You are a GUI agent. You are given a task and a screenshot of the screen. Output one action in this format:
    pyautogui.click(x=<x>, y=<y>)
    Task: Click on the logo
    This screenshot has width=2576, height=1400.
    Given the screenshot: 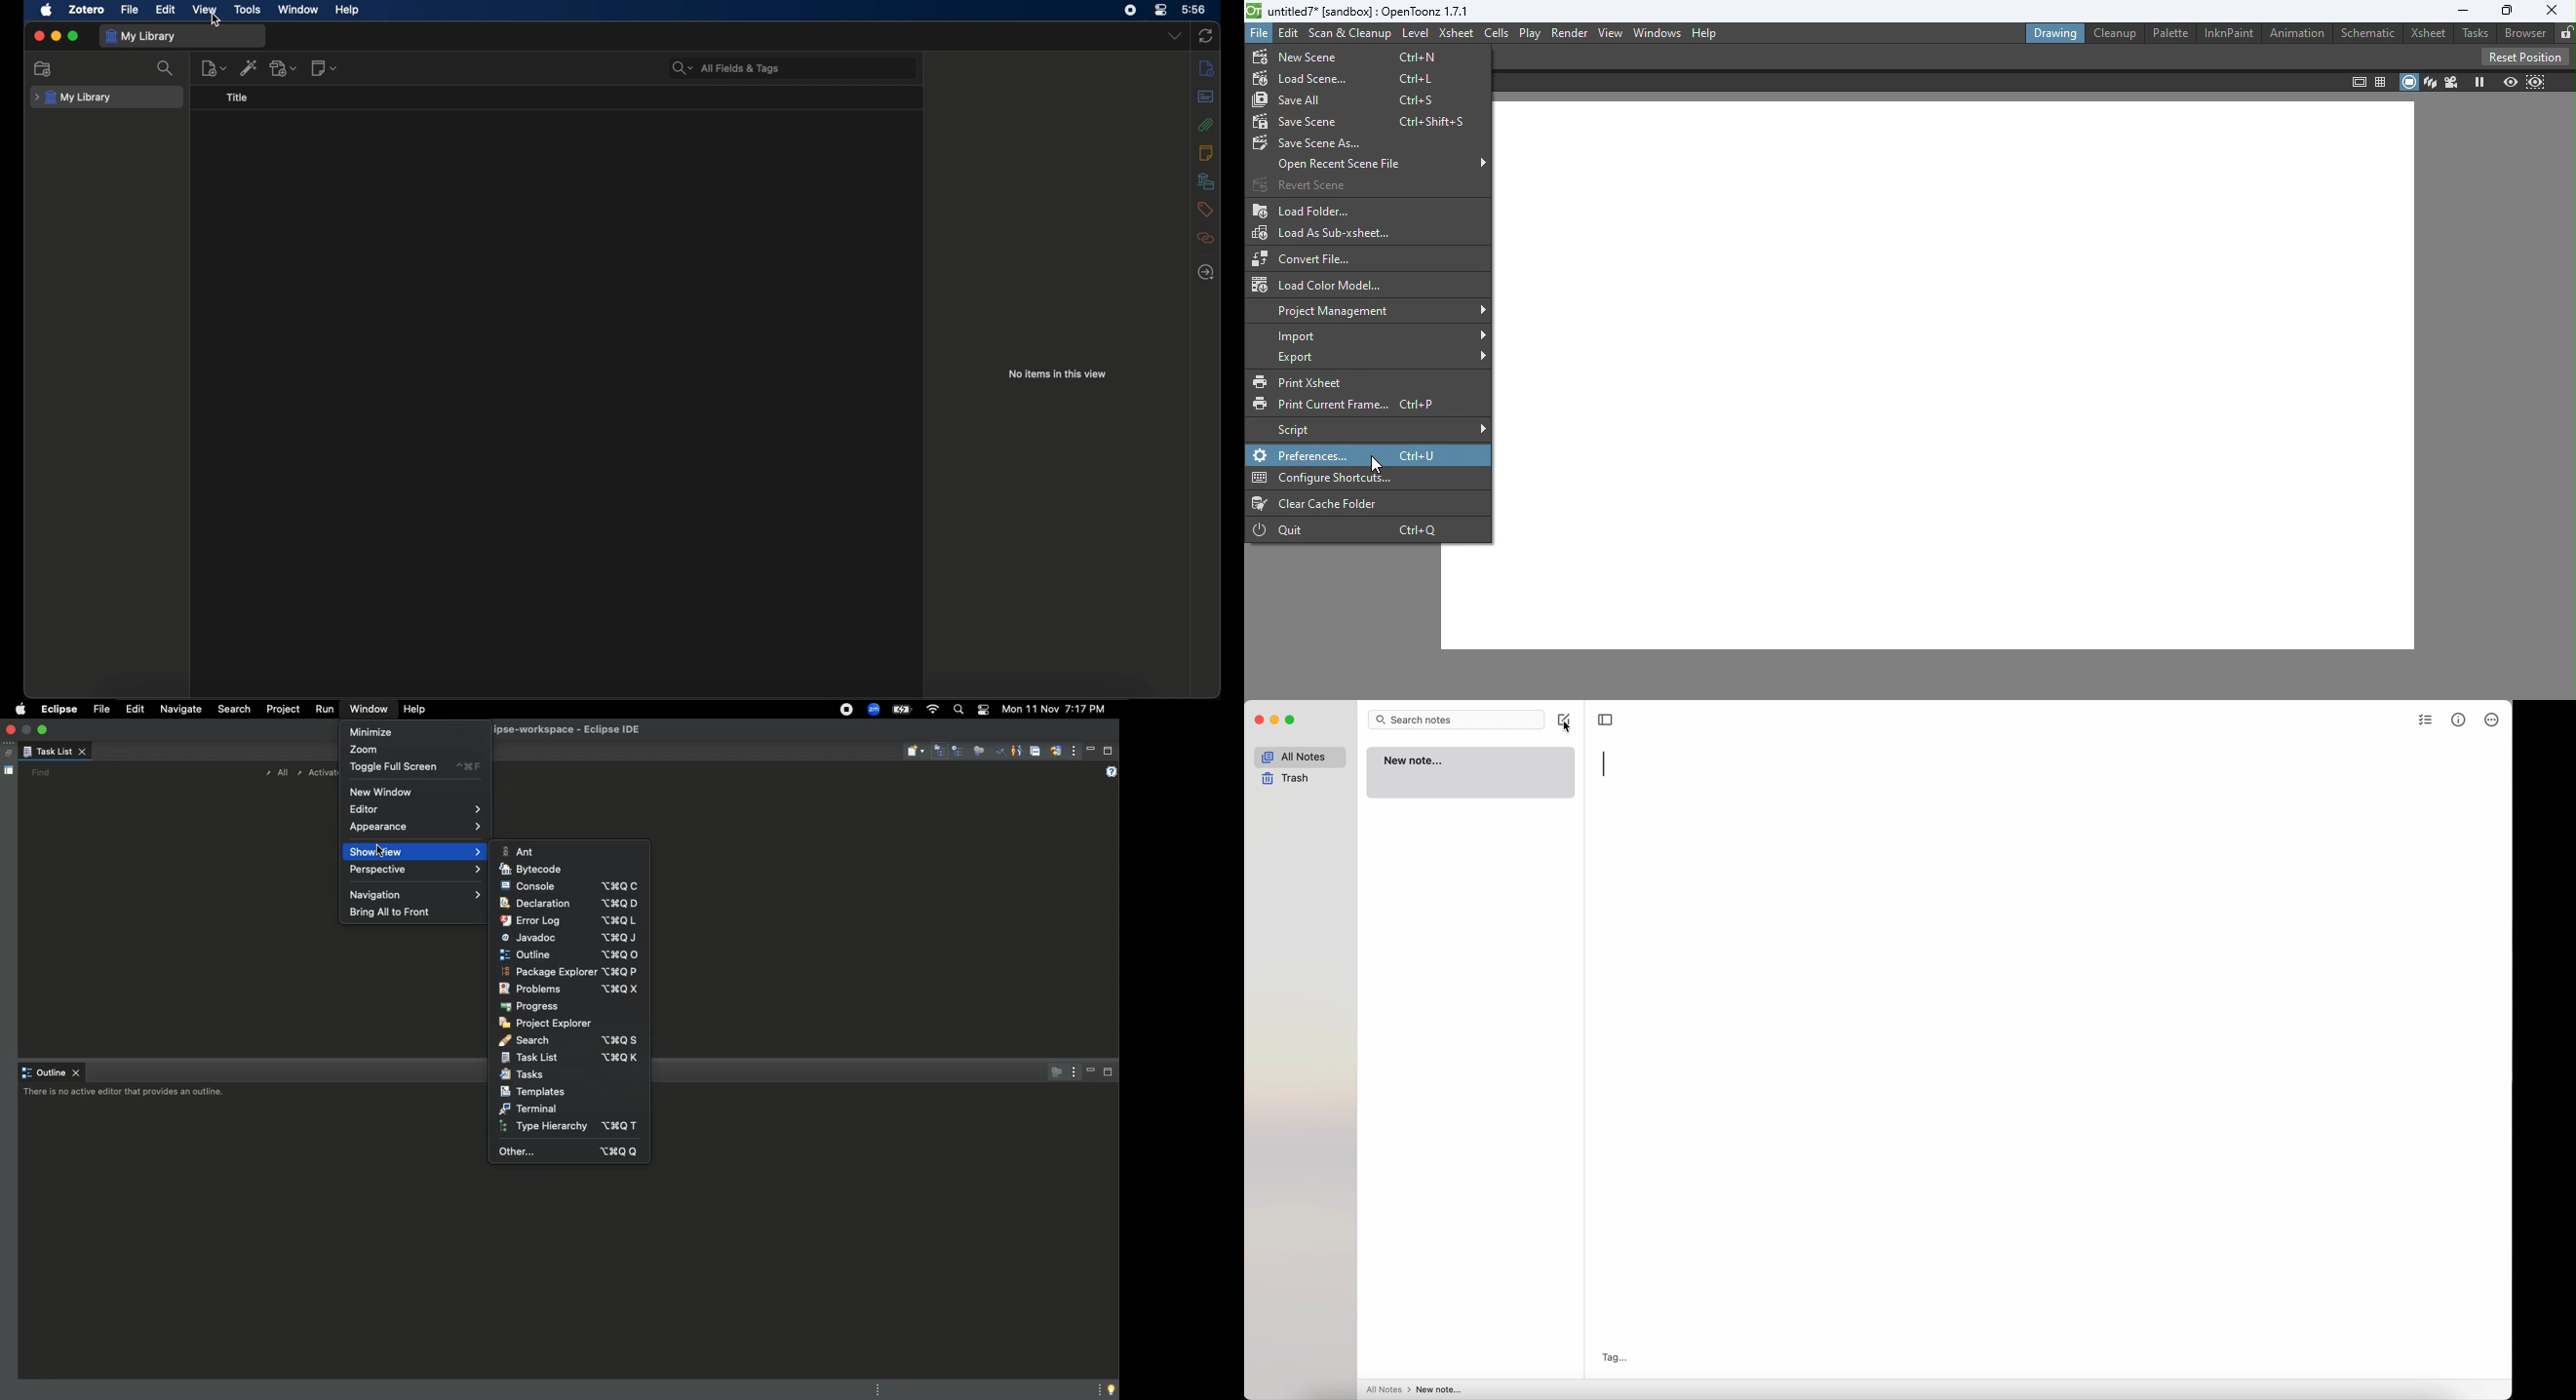 What is the action you would take?
    pyautogui.click(x=1255, y=12)
    